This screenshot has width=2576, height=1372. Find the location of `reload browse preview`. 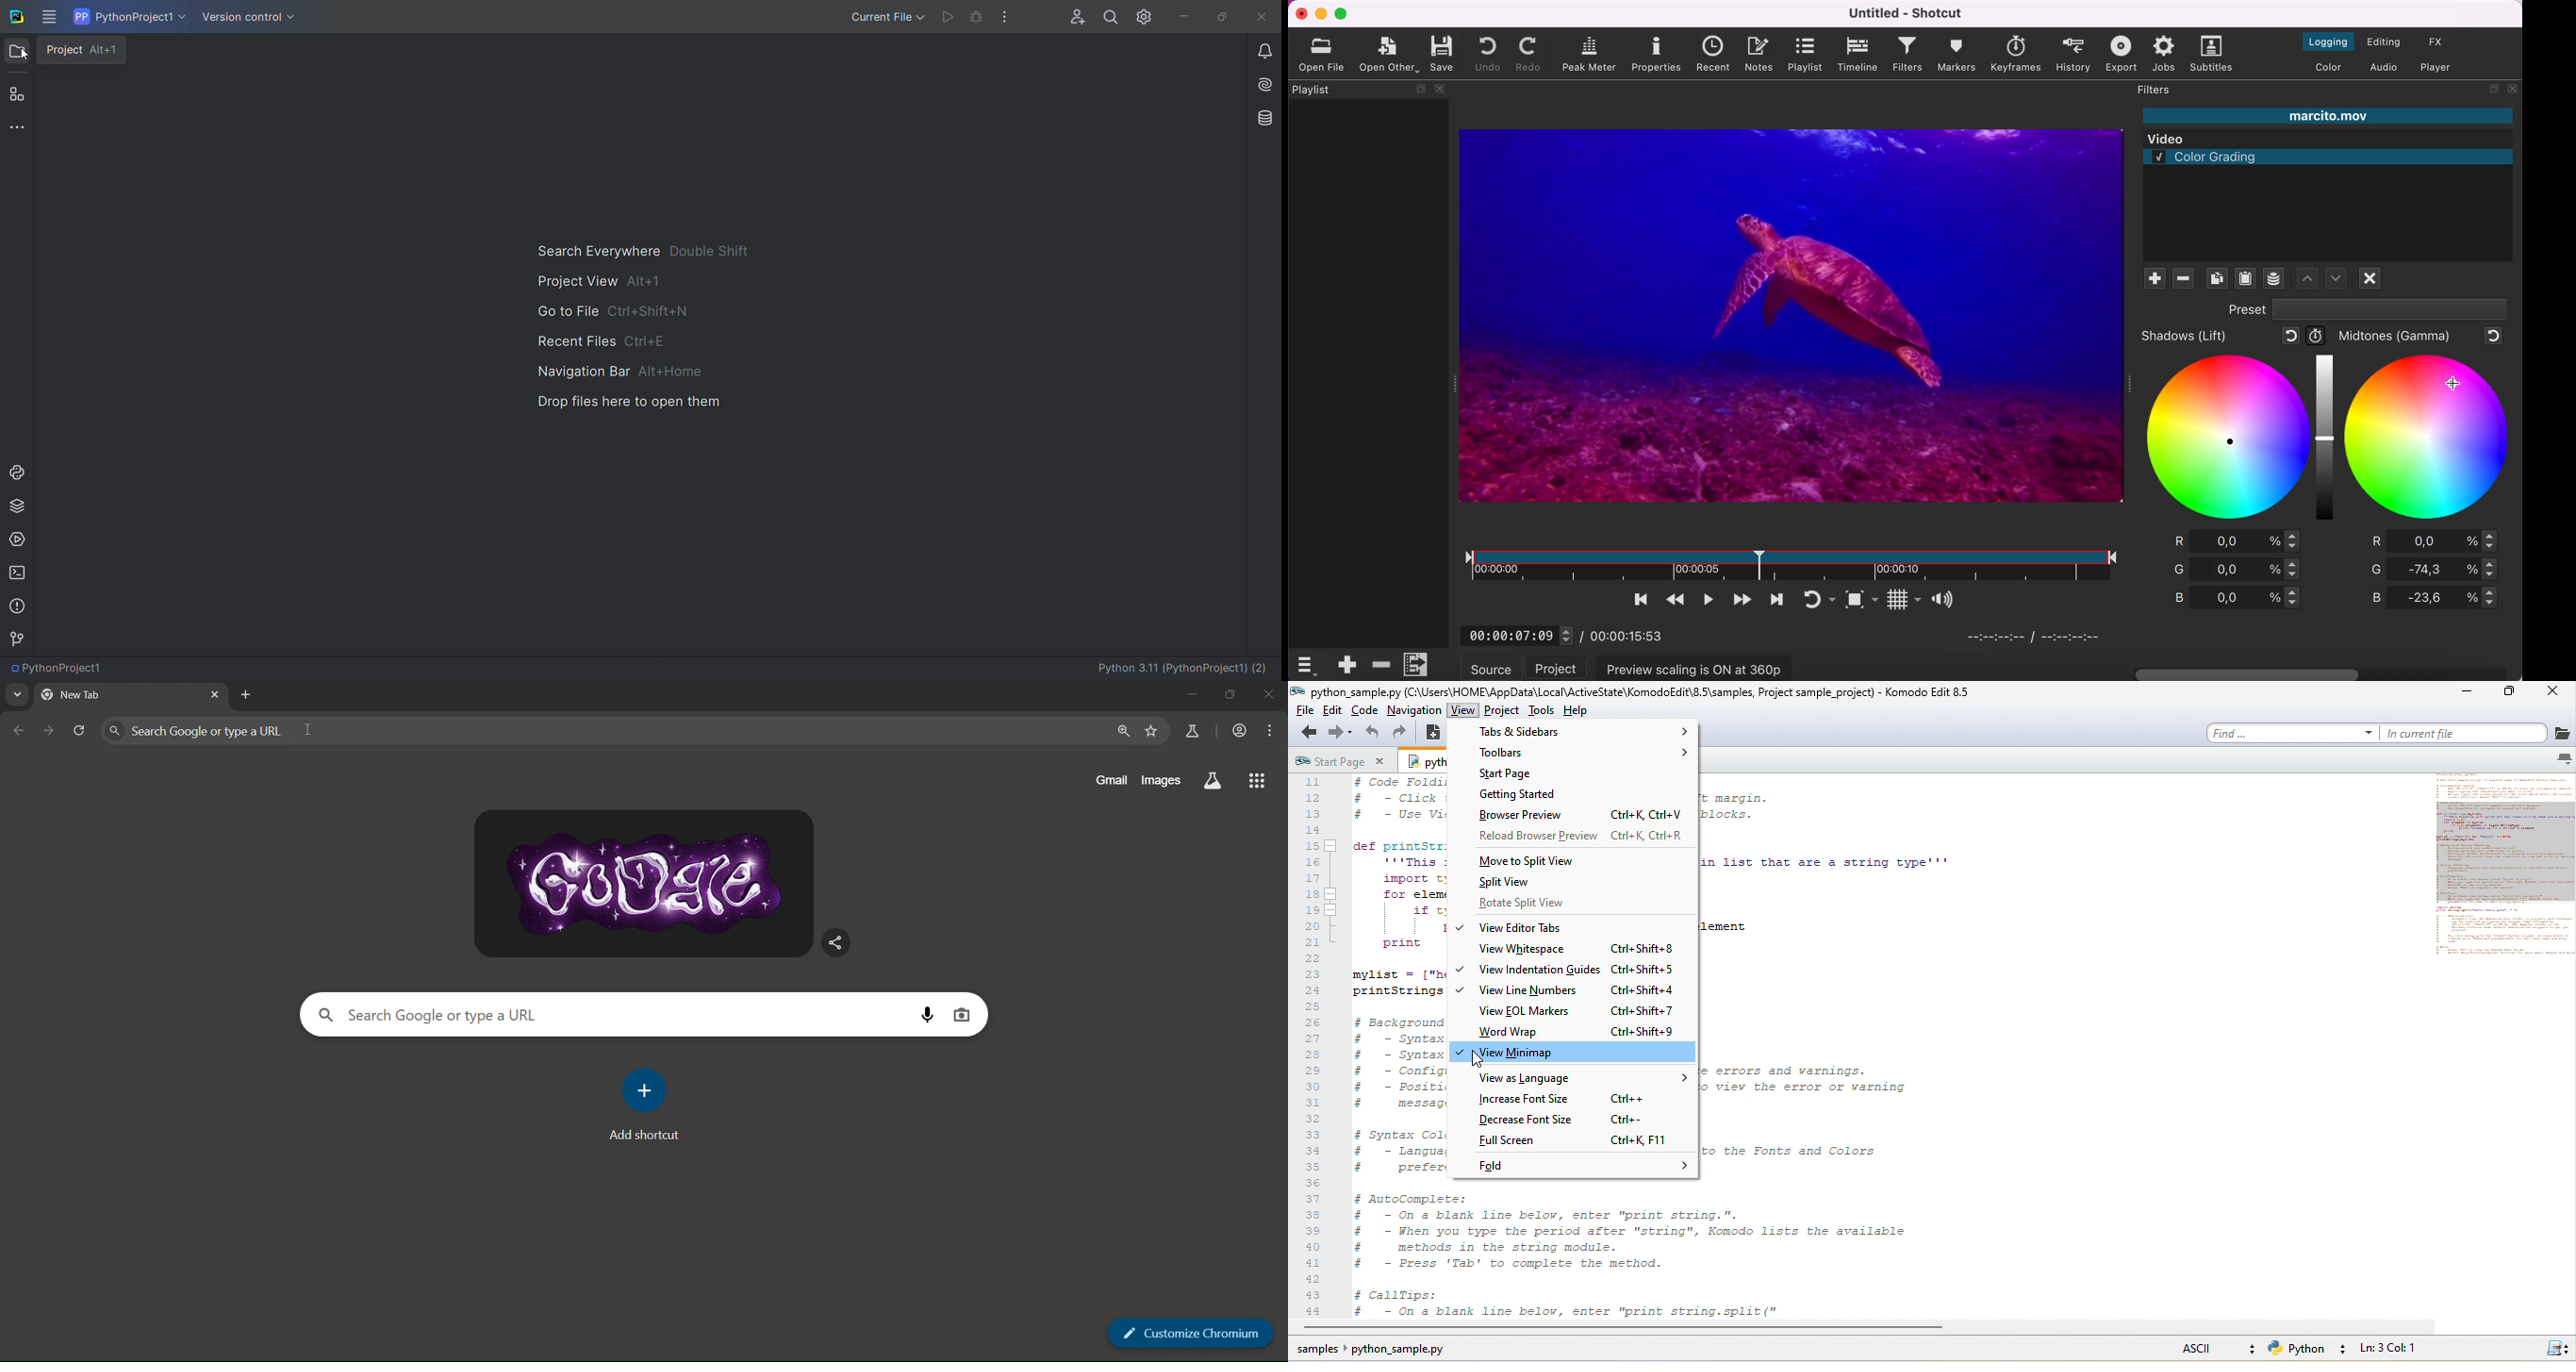

reload browse preview is located at coordinates (1577, 834).